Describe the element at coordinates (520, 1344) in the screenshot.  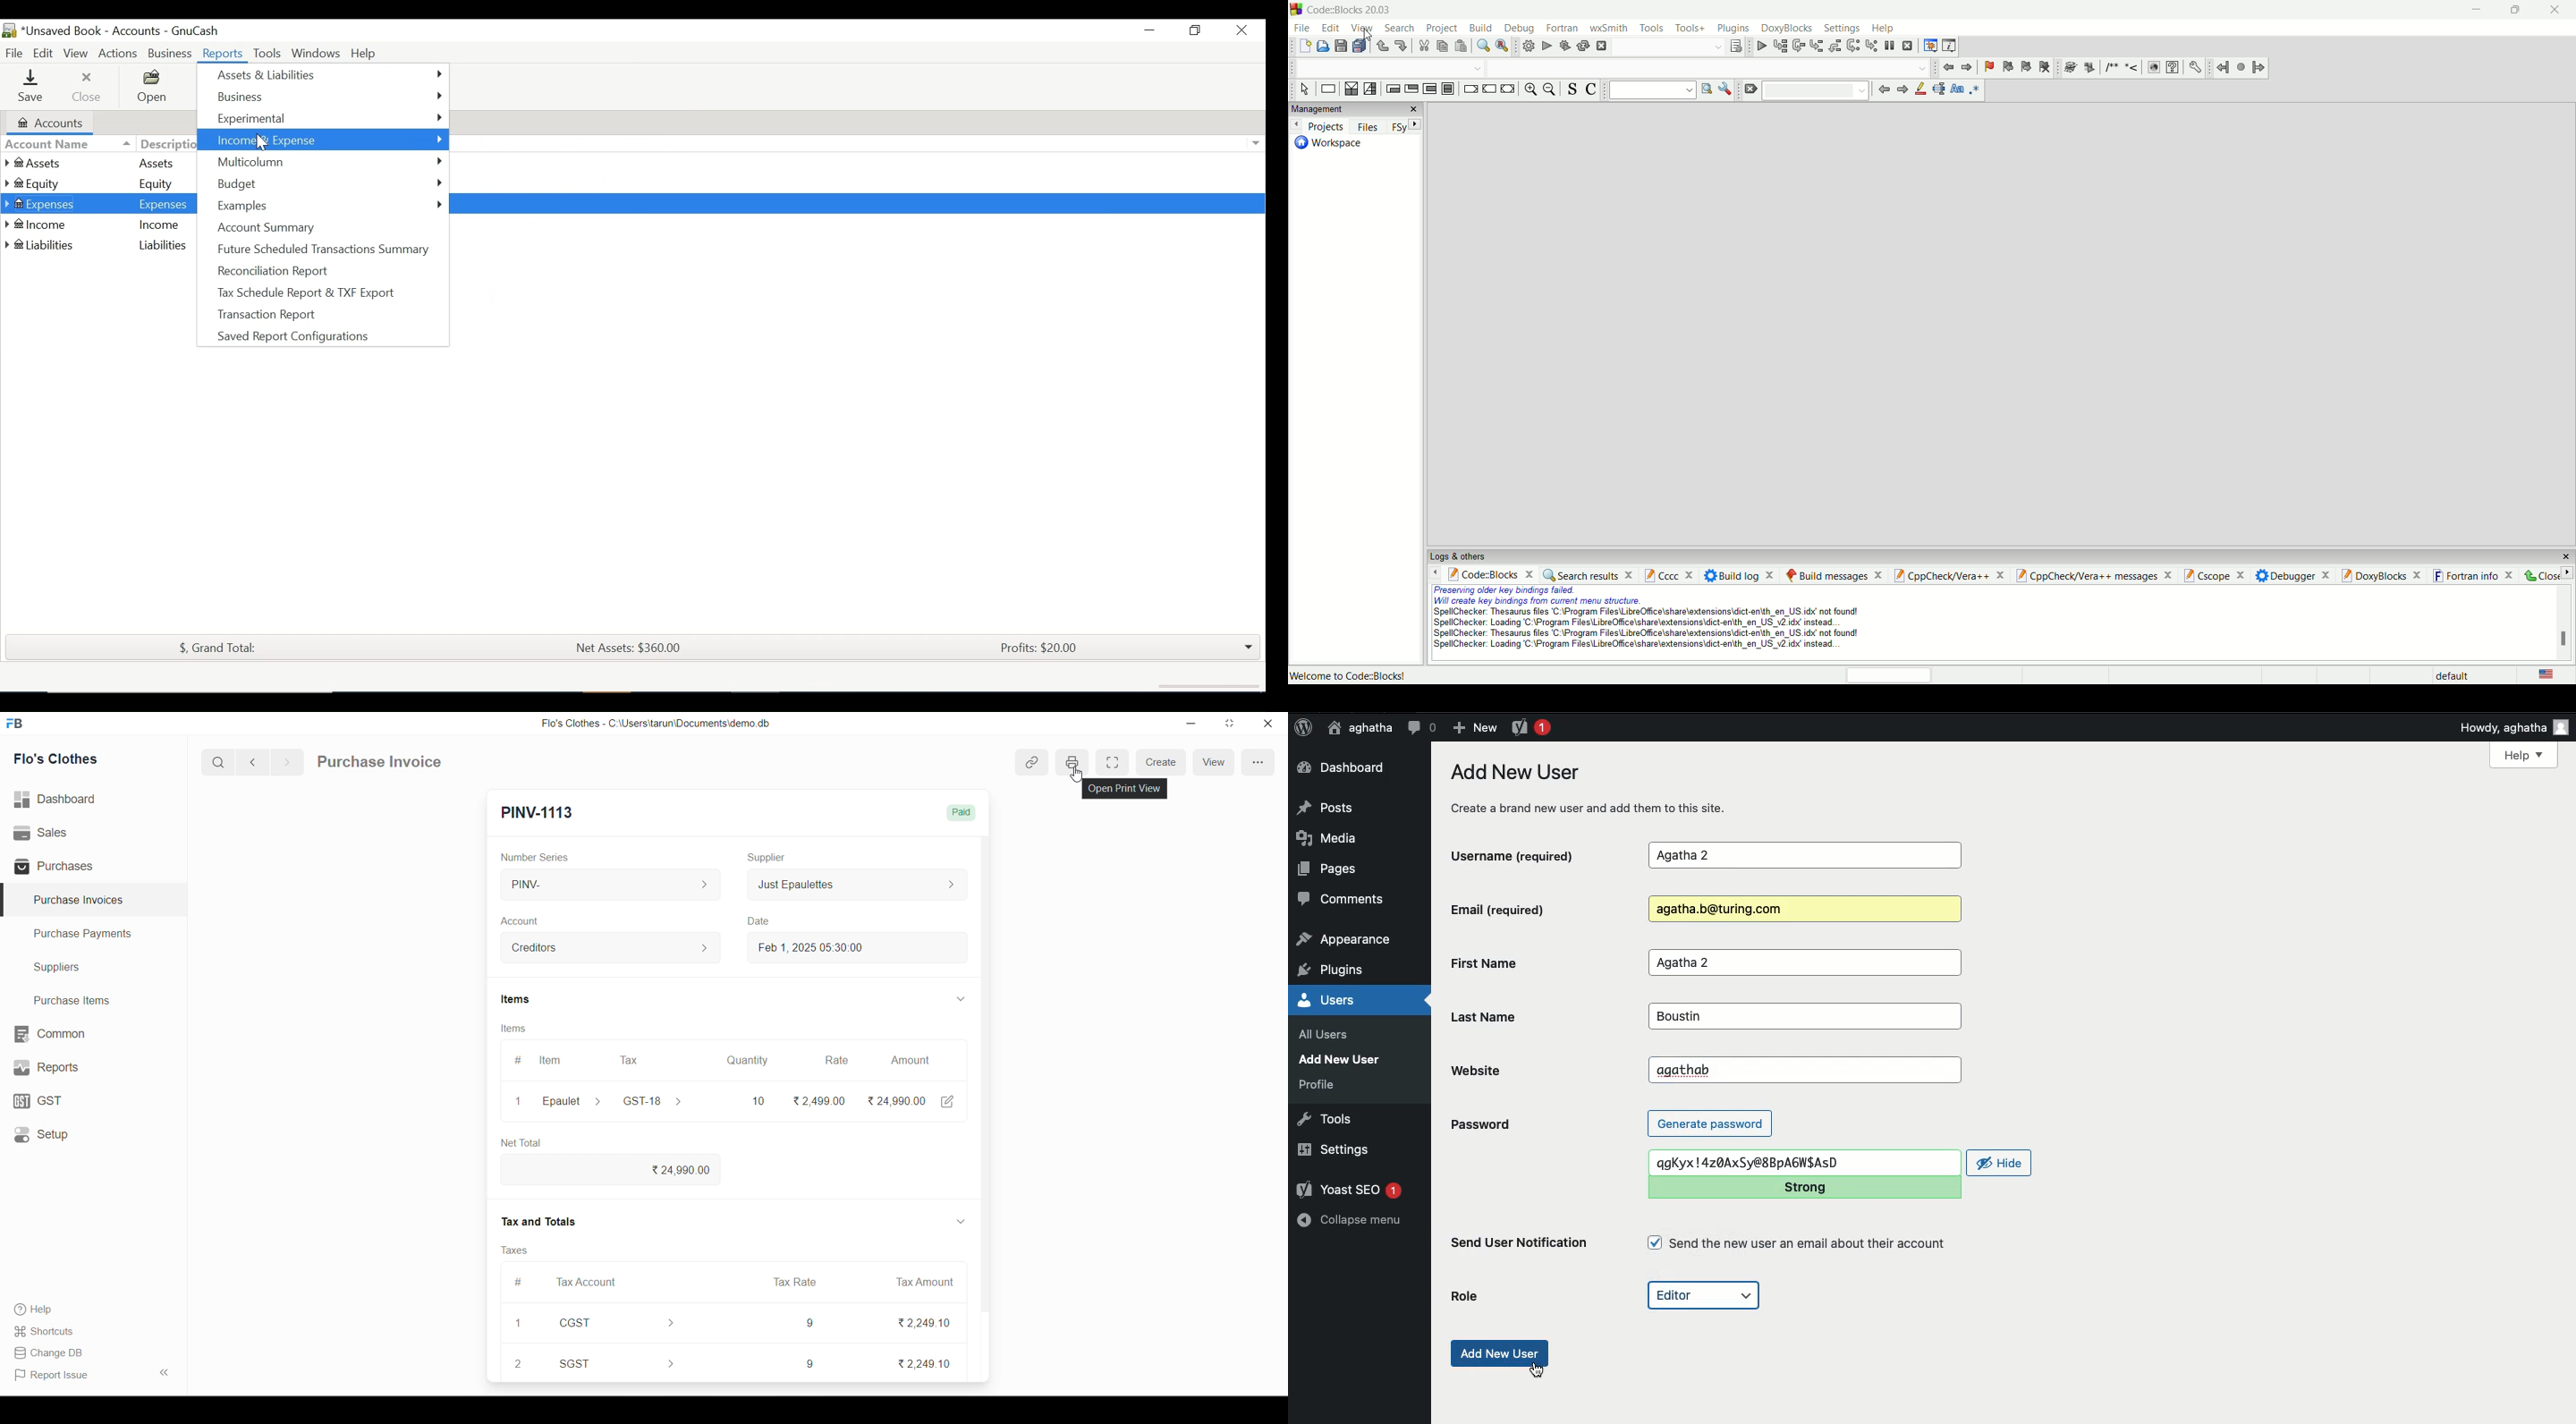
I see `serial no` at that location.